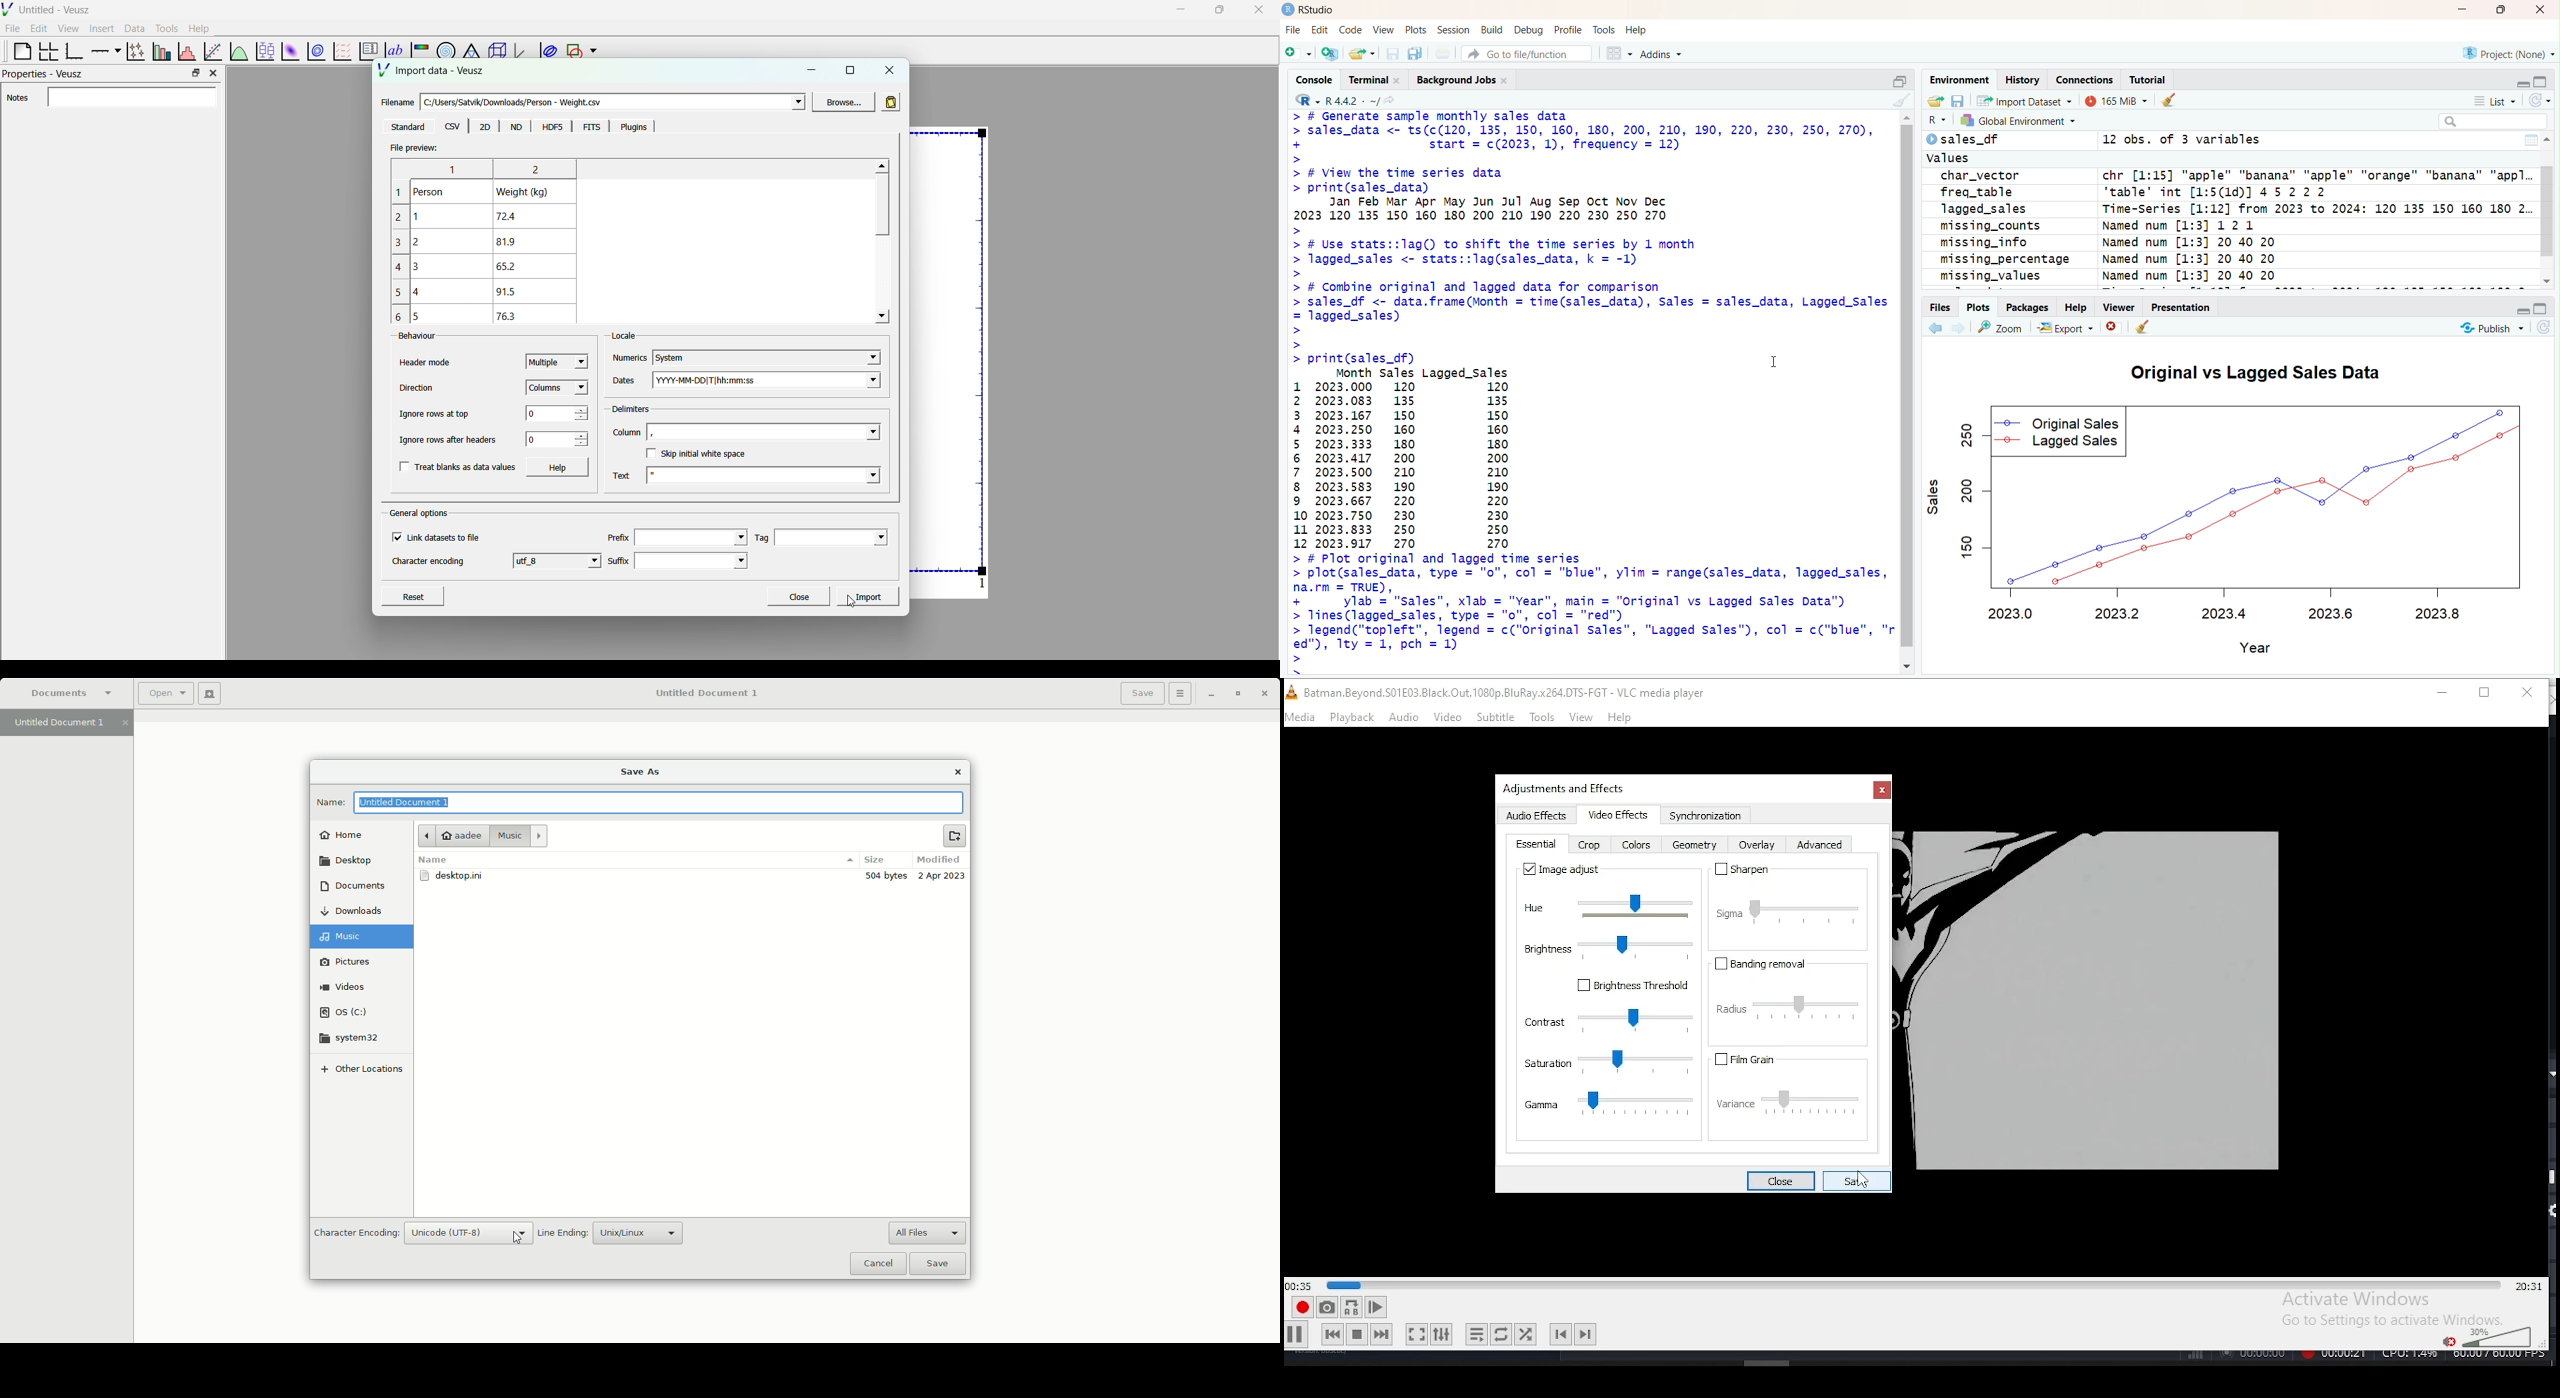 The width and height of the screenshot is (2576, 1400). I want to click on maximize, so click(2500, 9).